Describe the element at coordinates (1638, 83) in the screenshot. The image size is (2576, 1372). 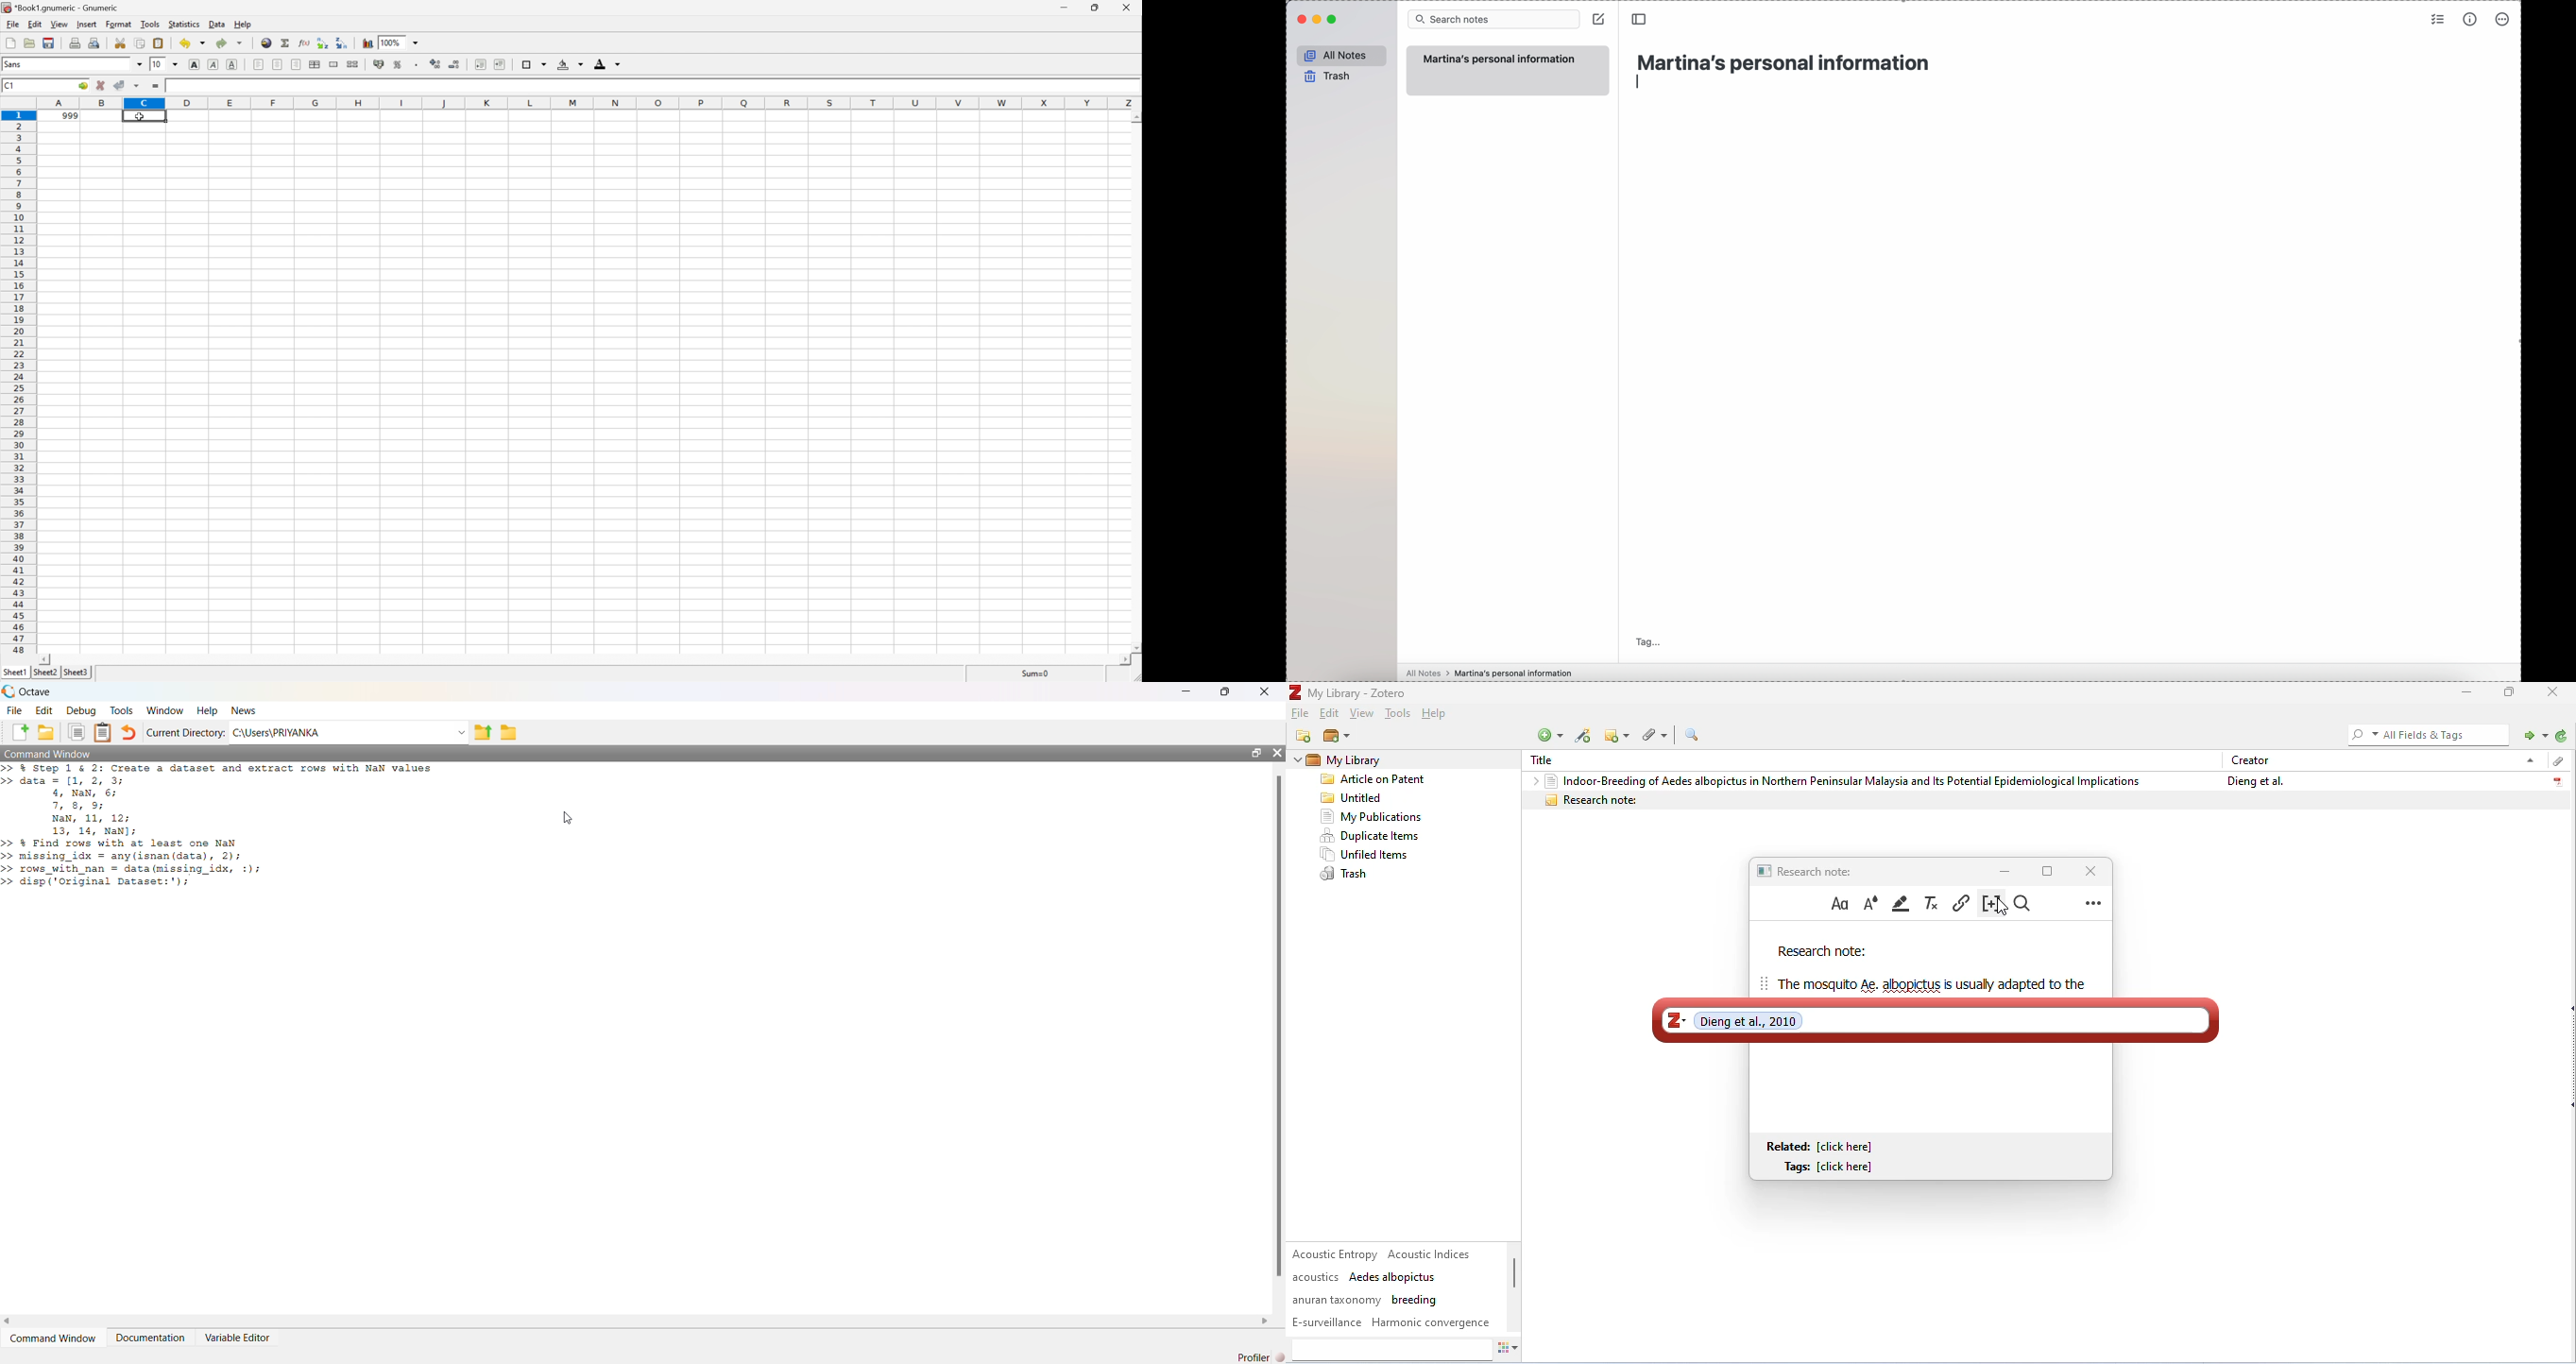
I see `enter/line type` at that location.